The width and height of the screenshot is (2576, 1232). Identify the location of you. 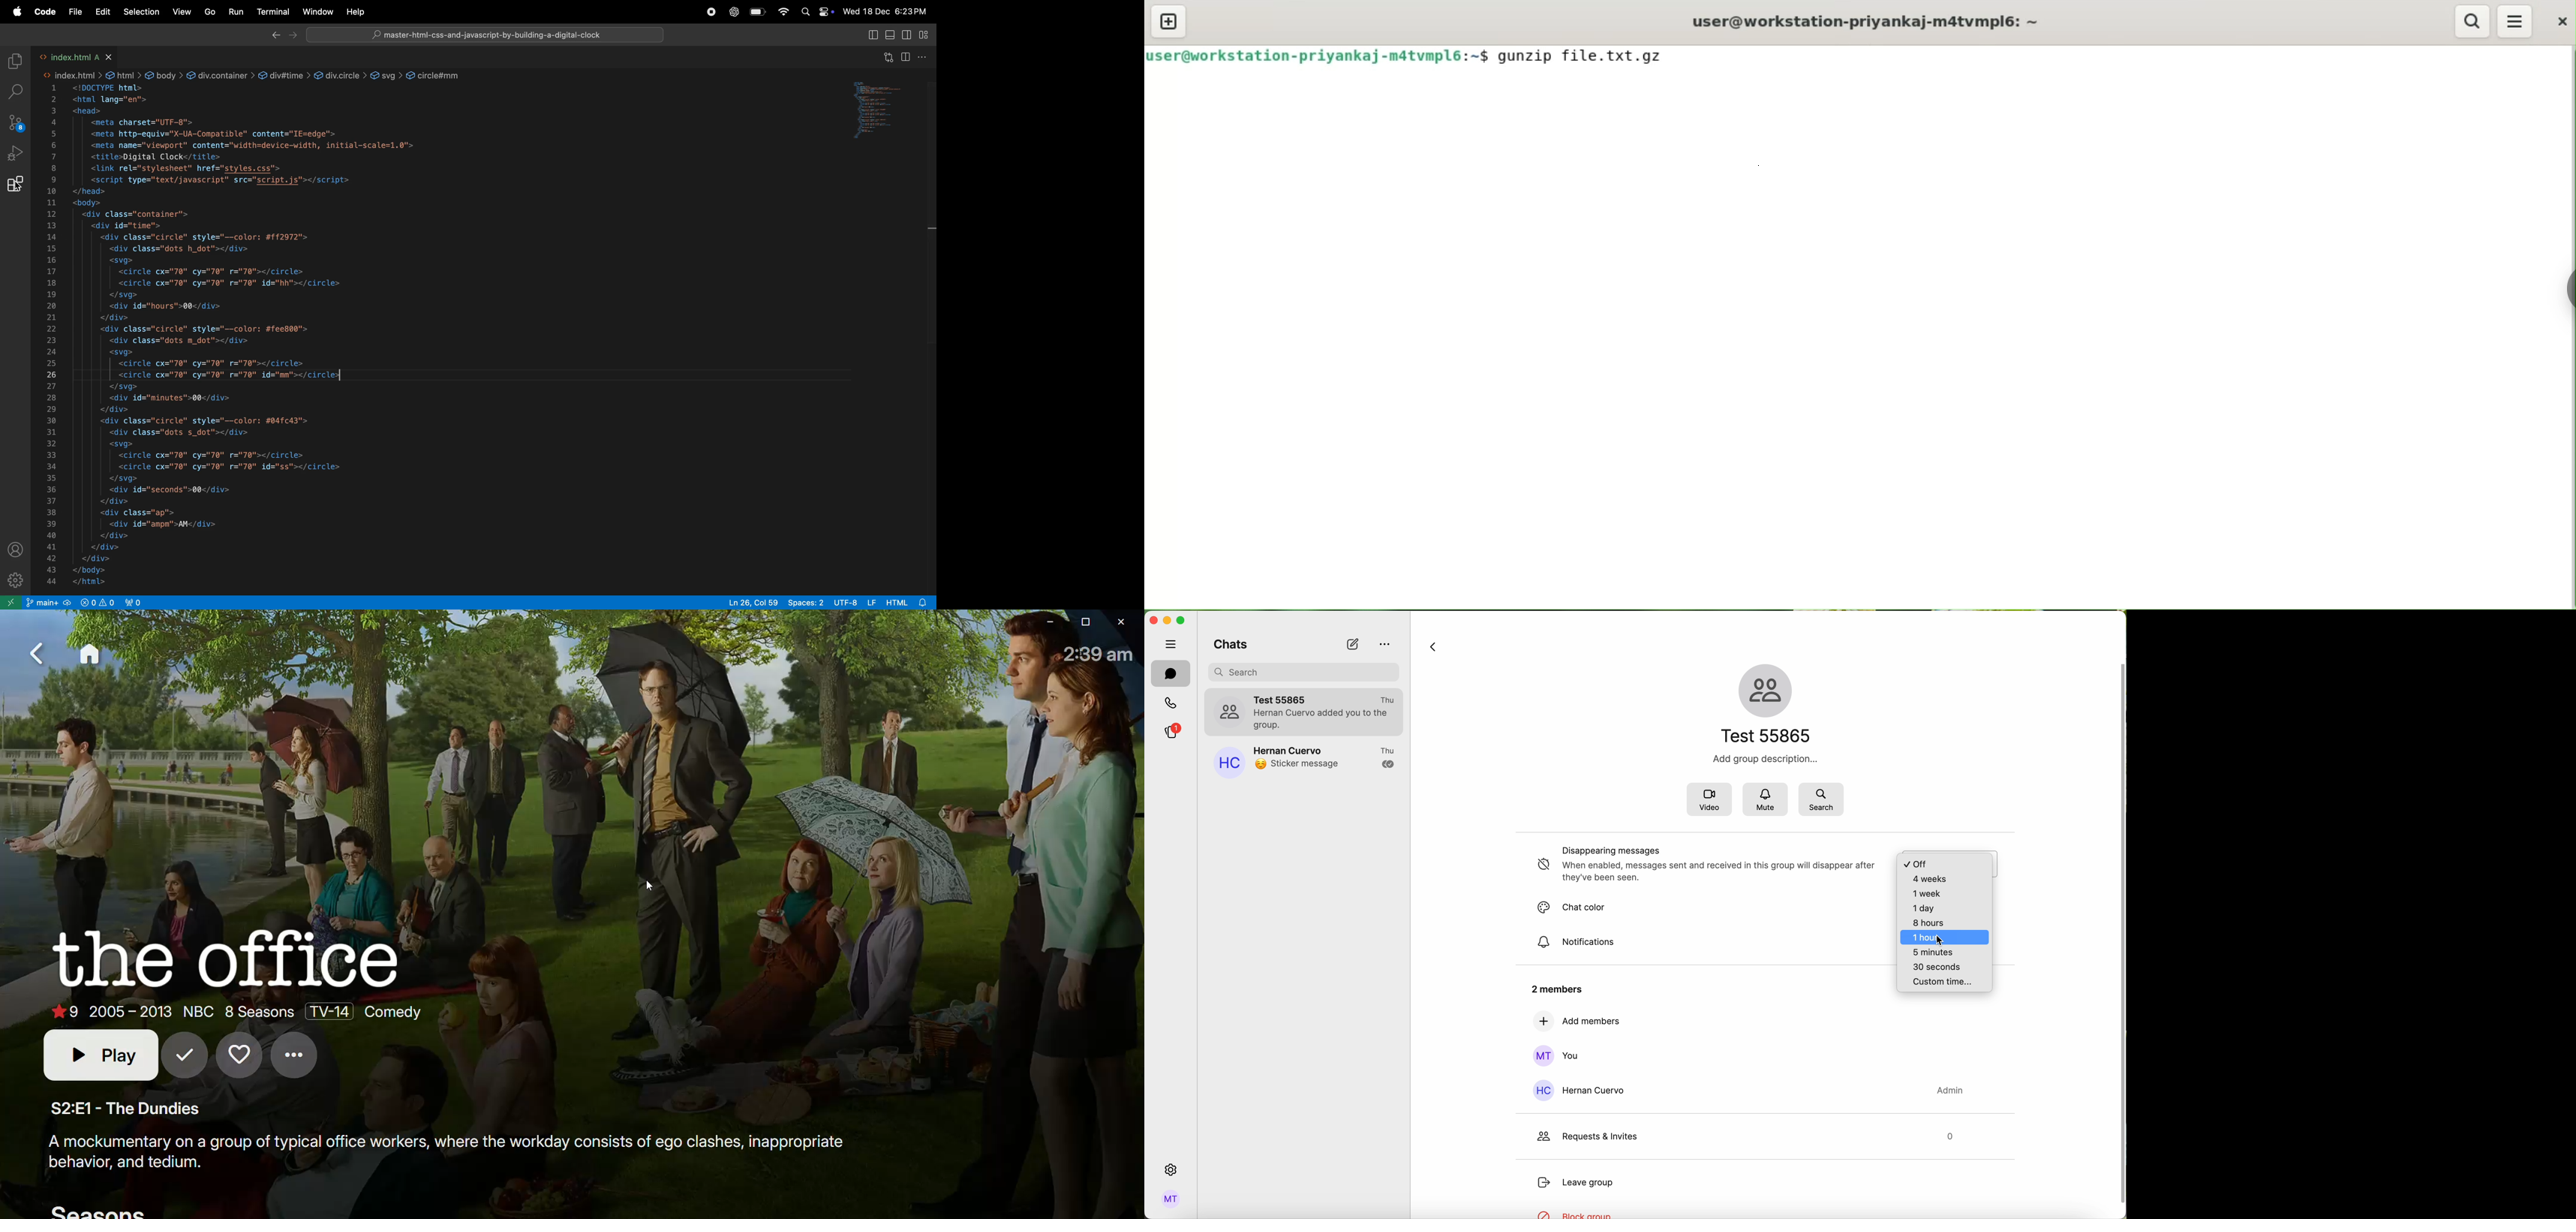
(1556, 1056).